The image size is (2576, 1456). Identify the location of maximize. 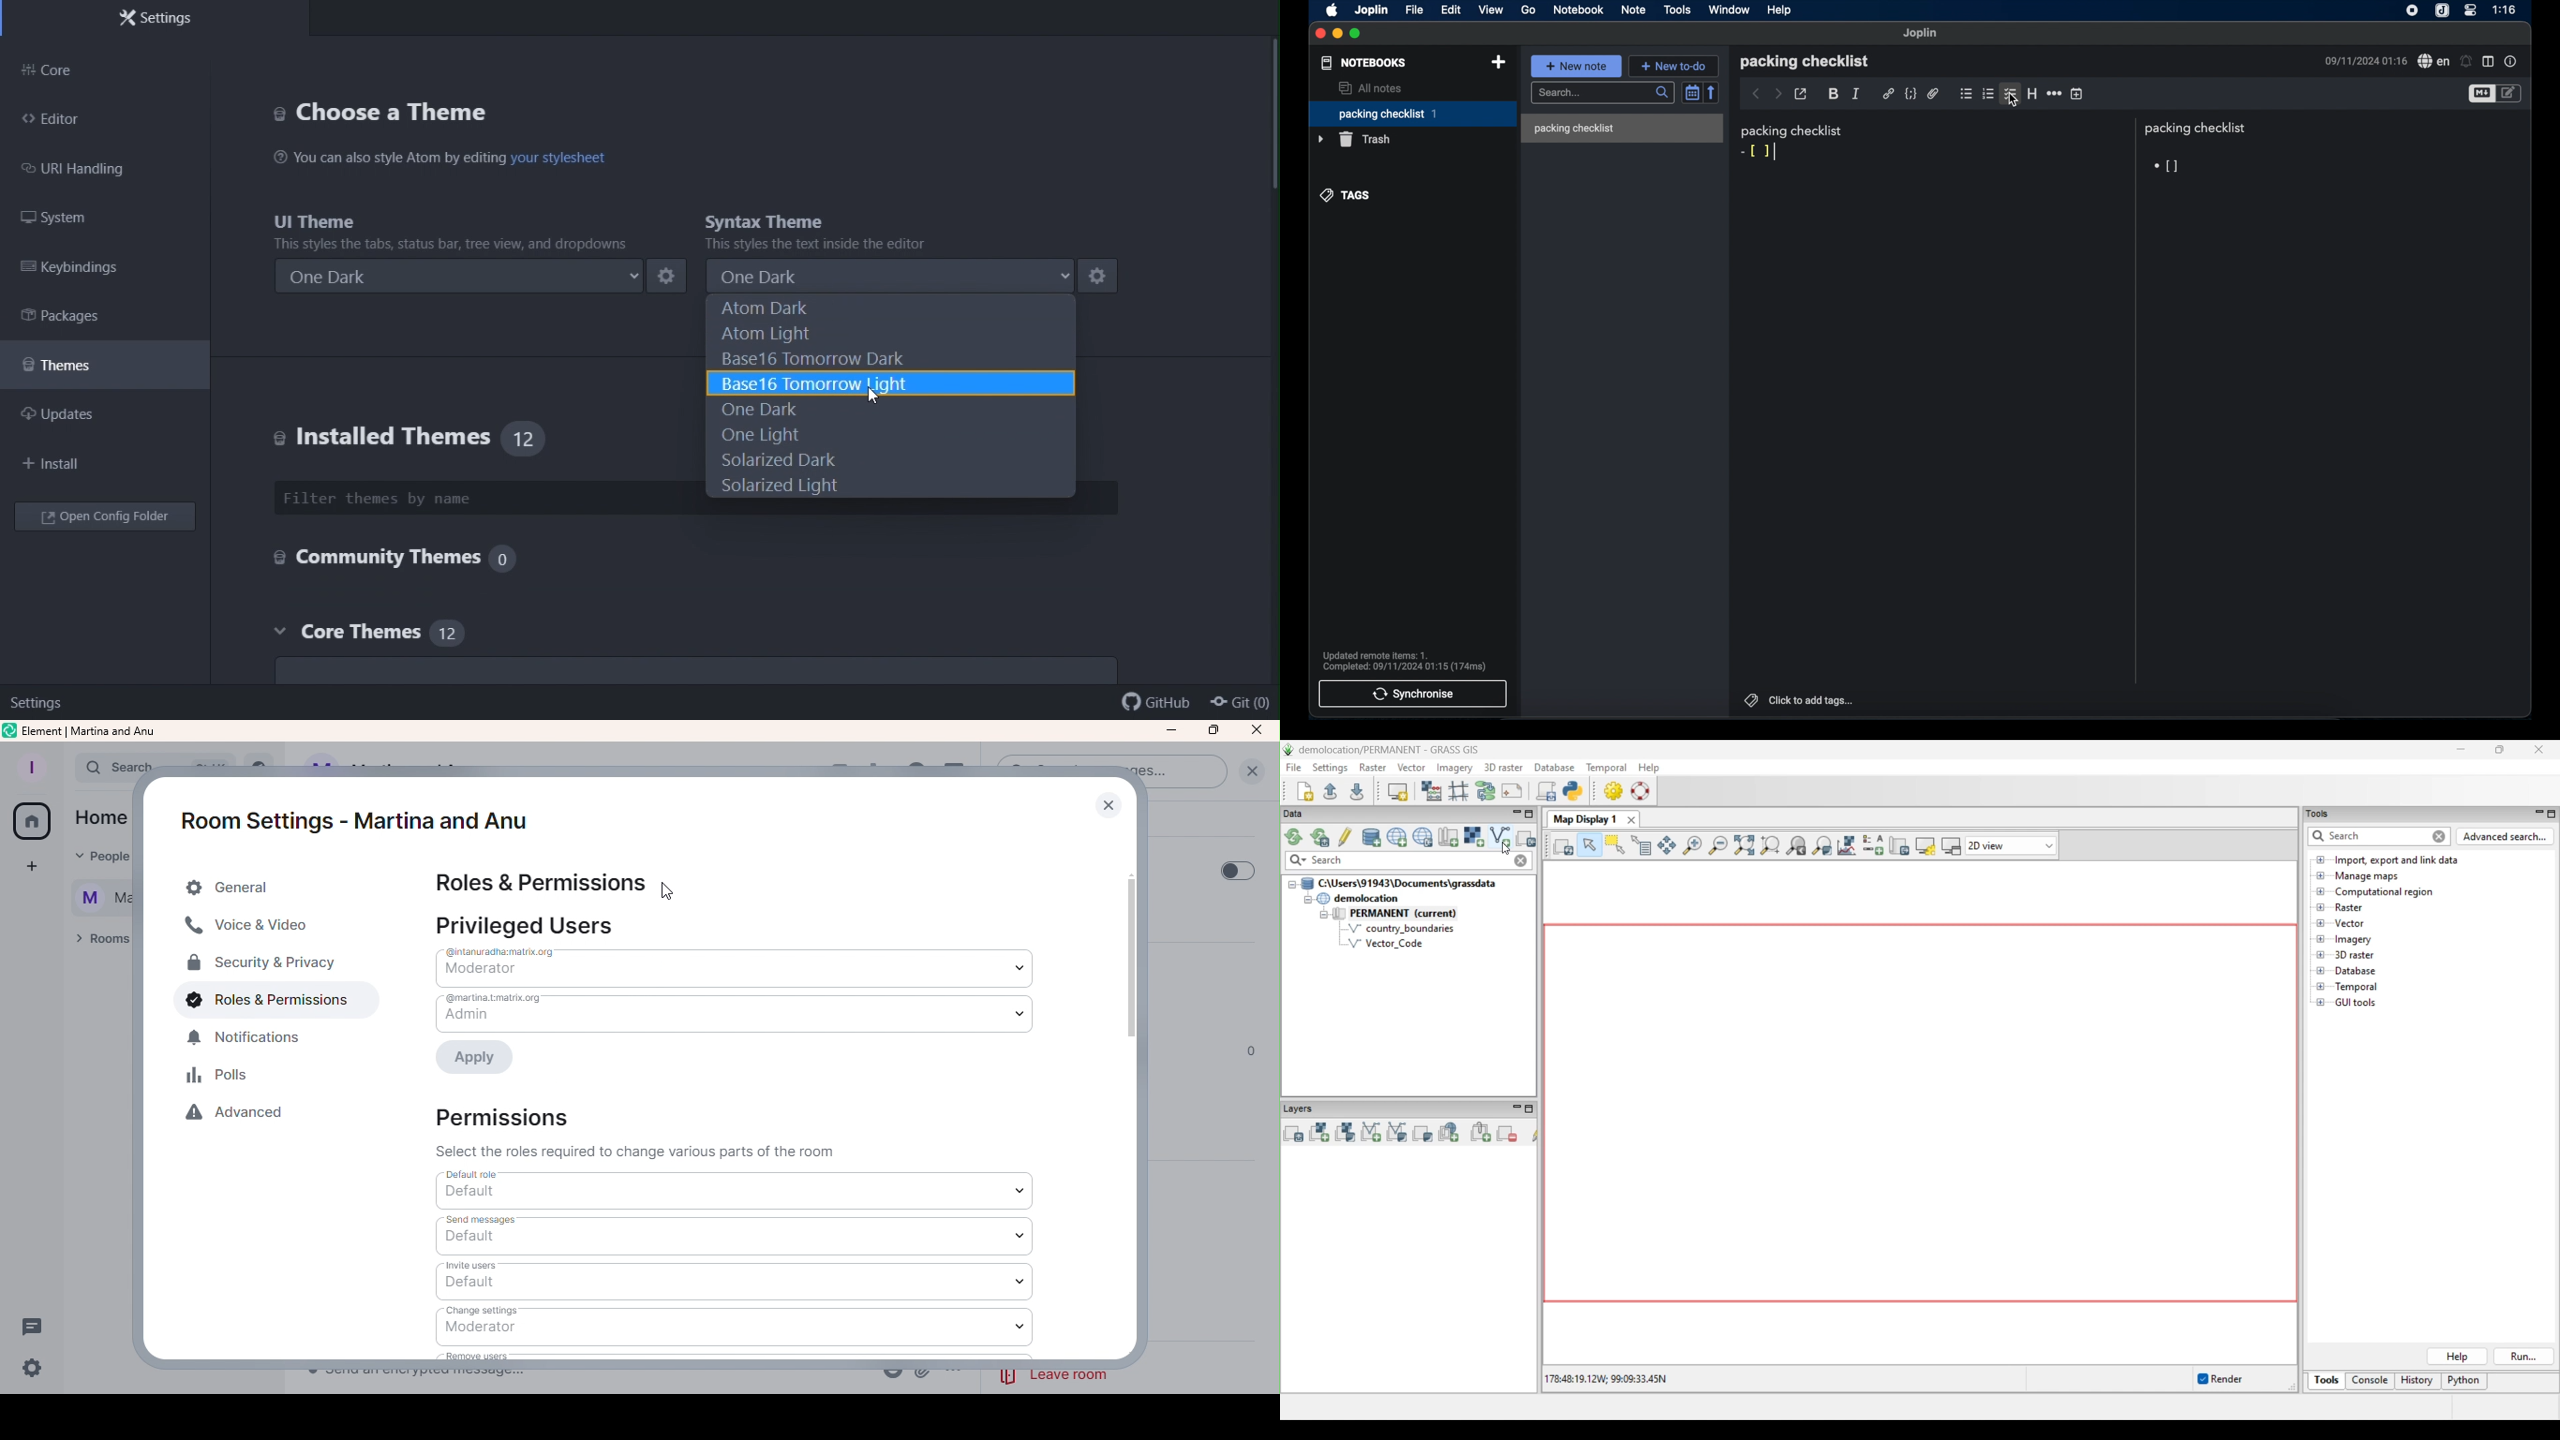
(1356, 34).